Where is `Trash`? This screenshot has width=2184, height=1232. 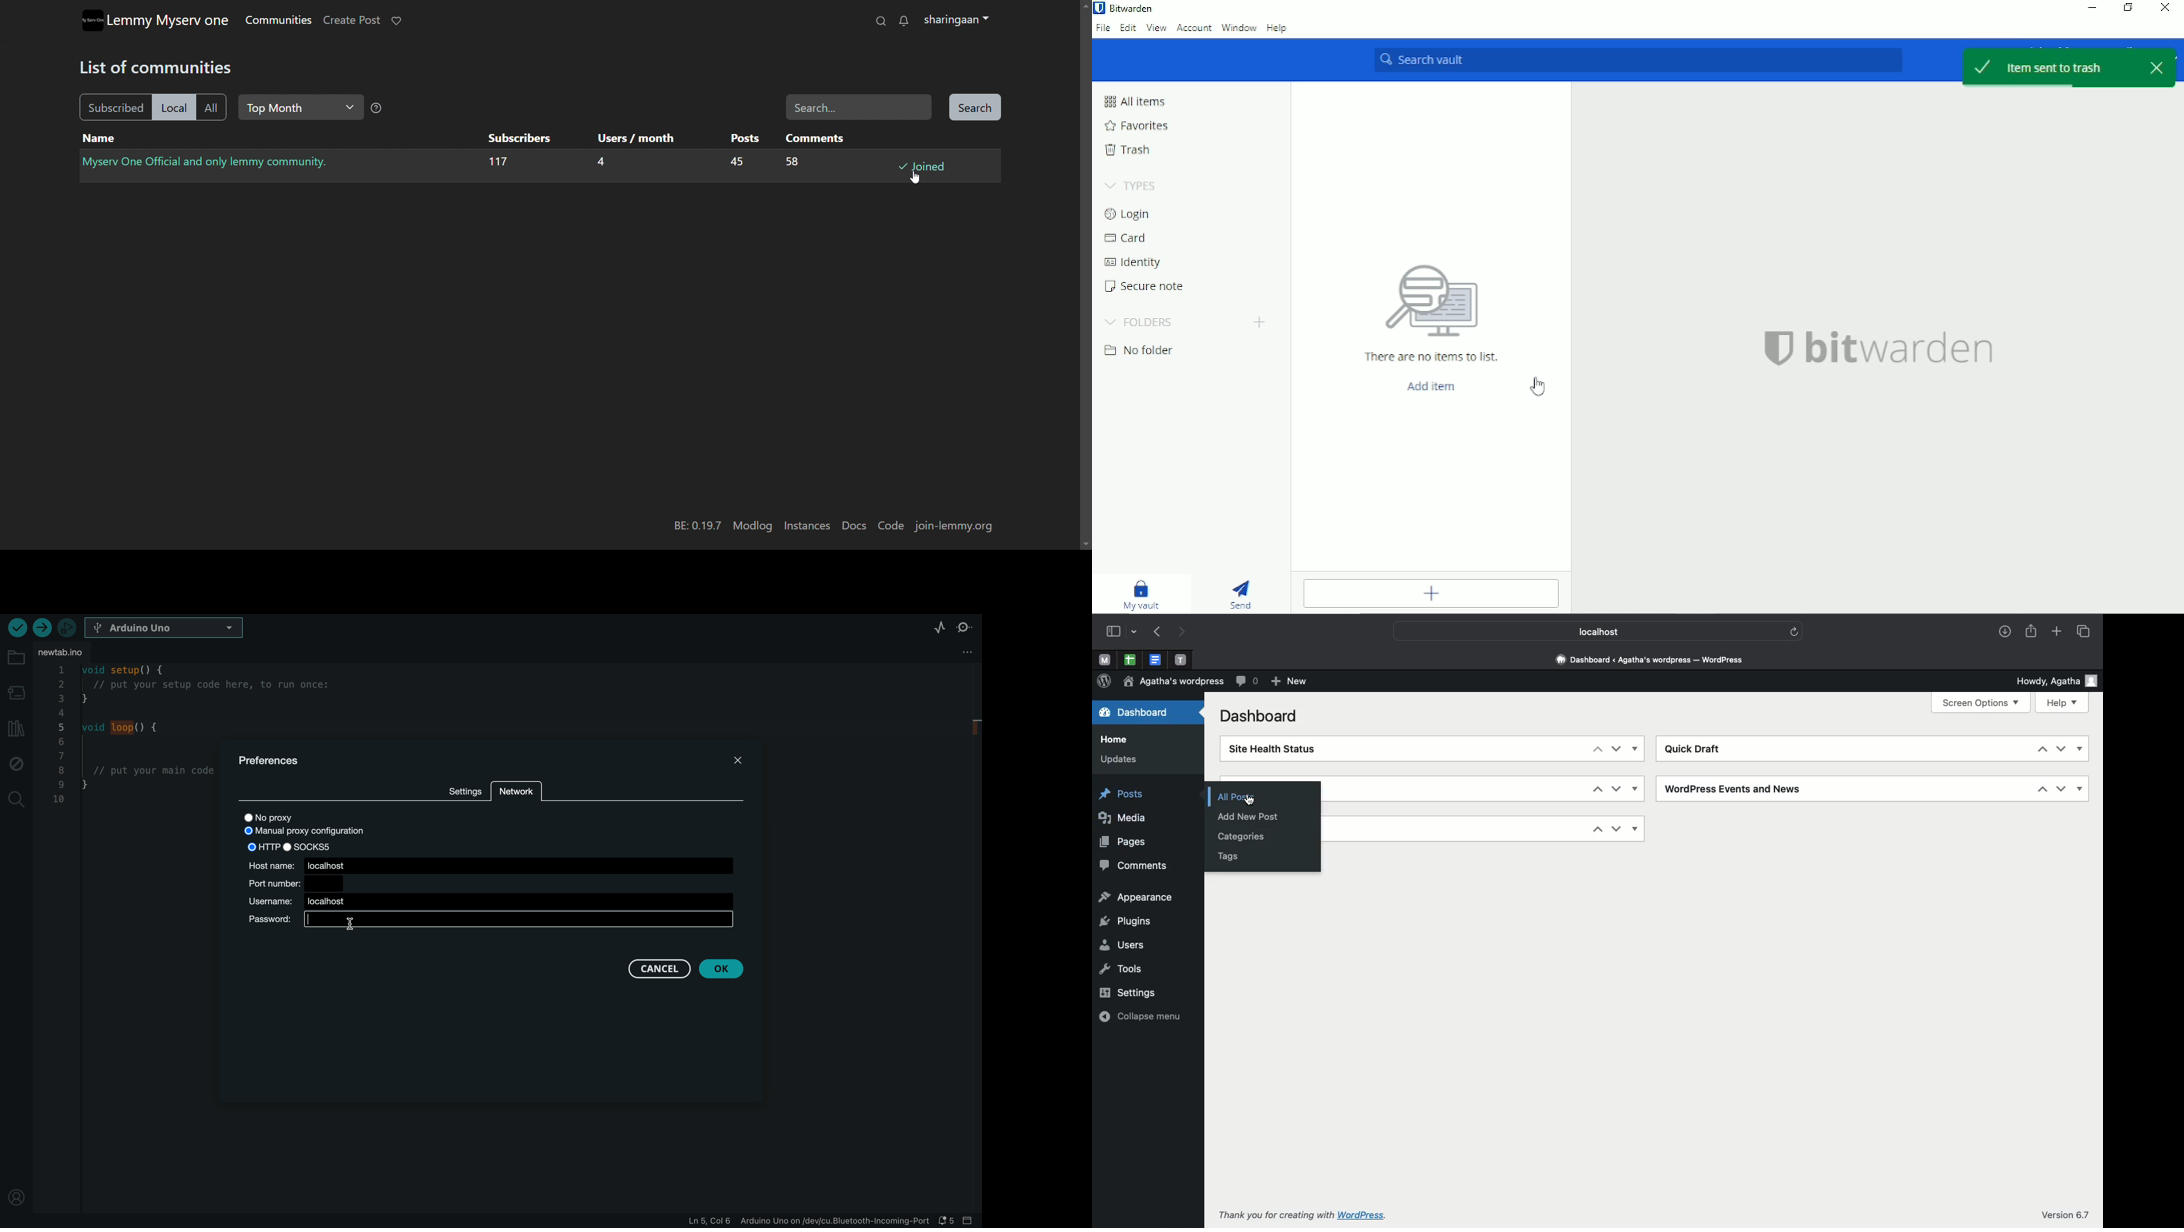 Trash is located at coordinates (1131, 152).